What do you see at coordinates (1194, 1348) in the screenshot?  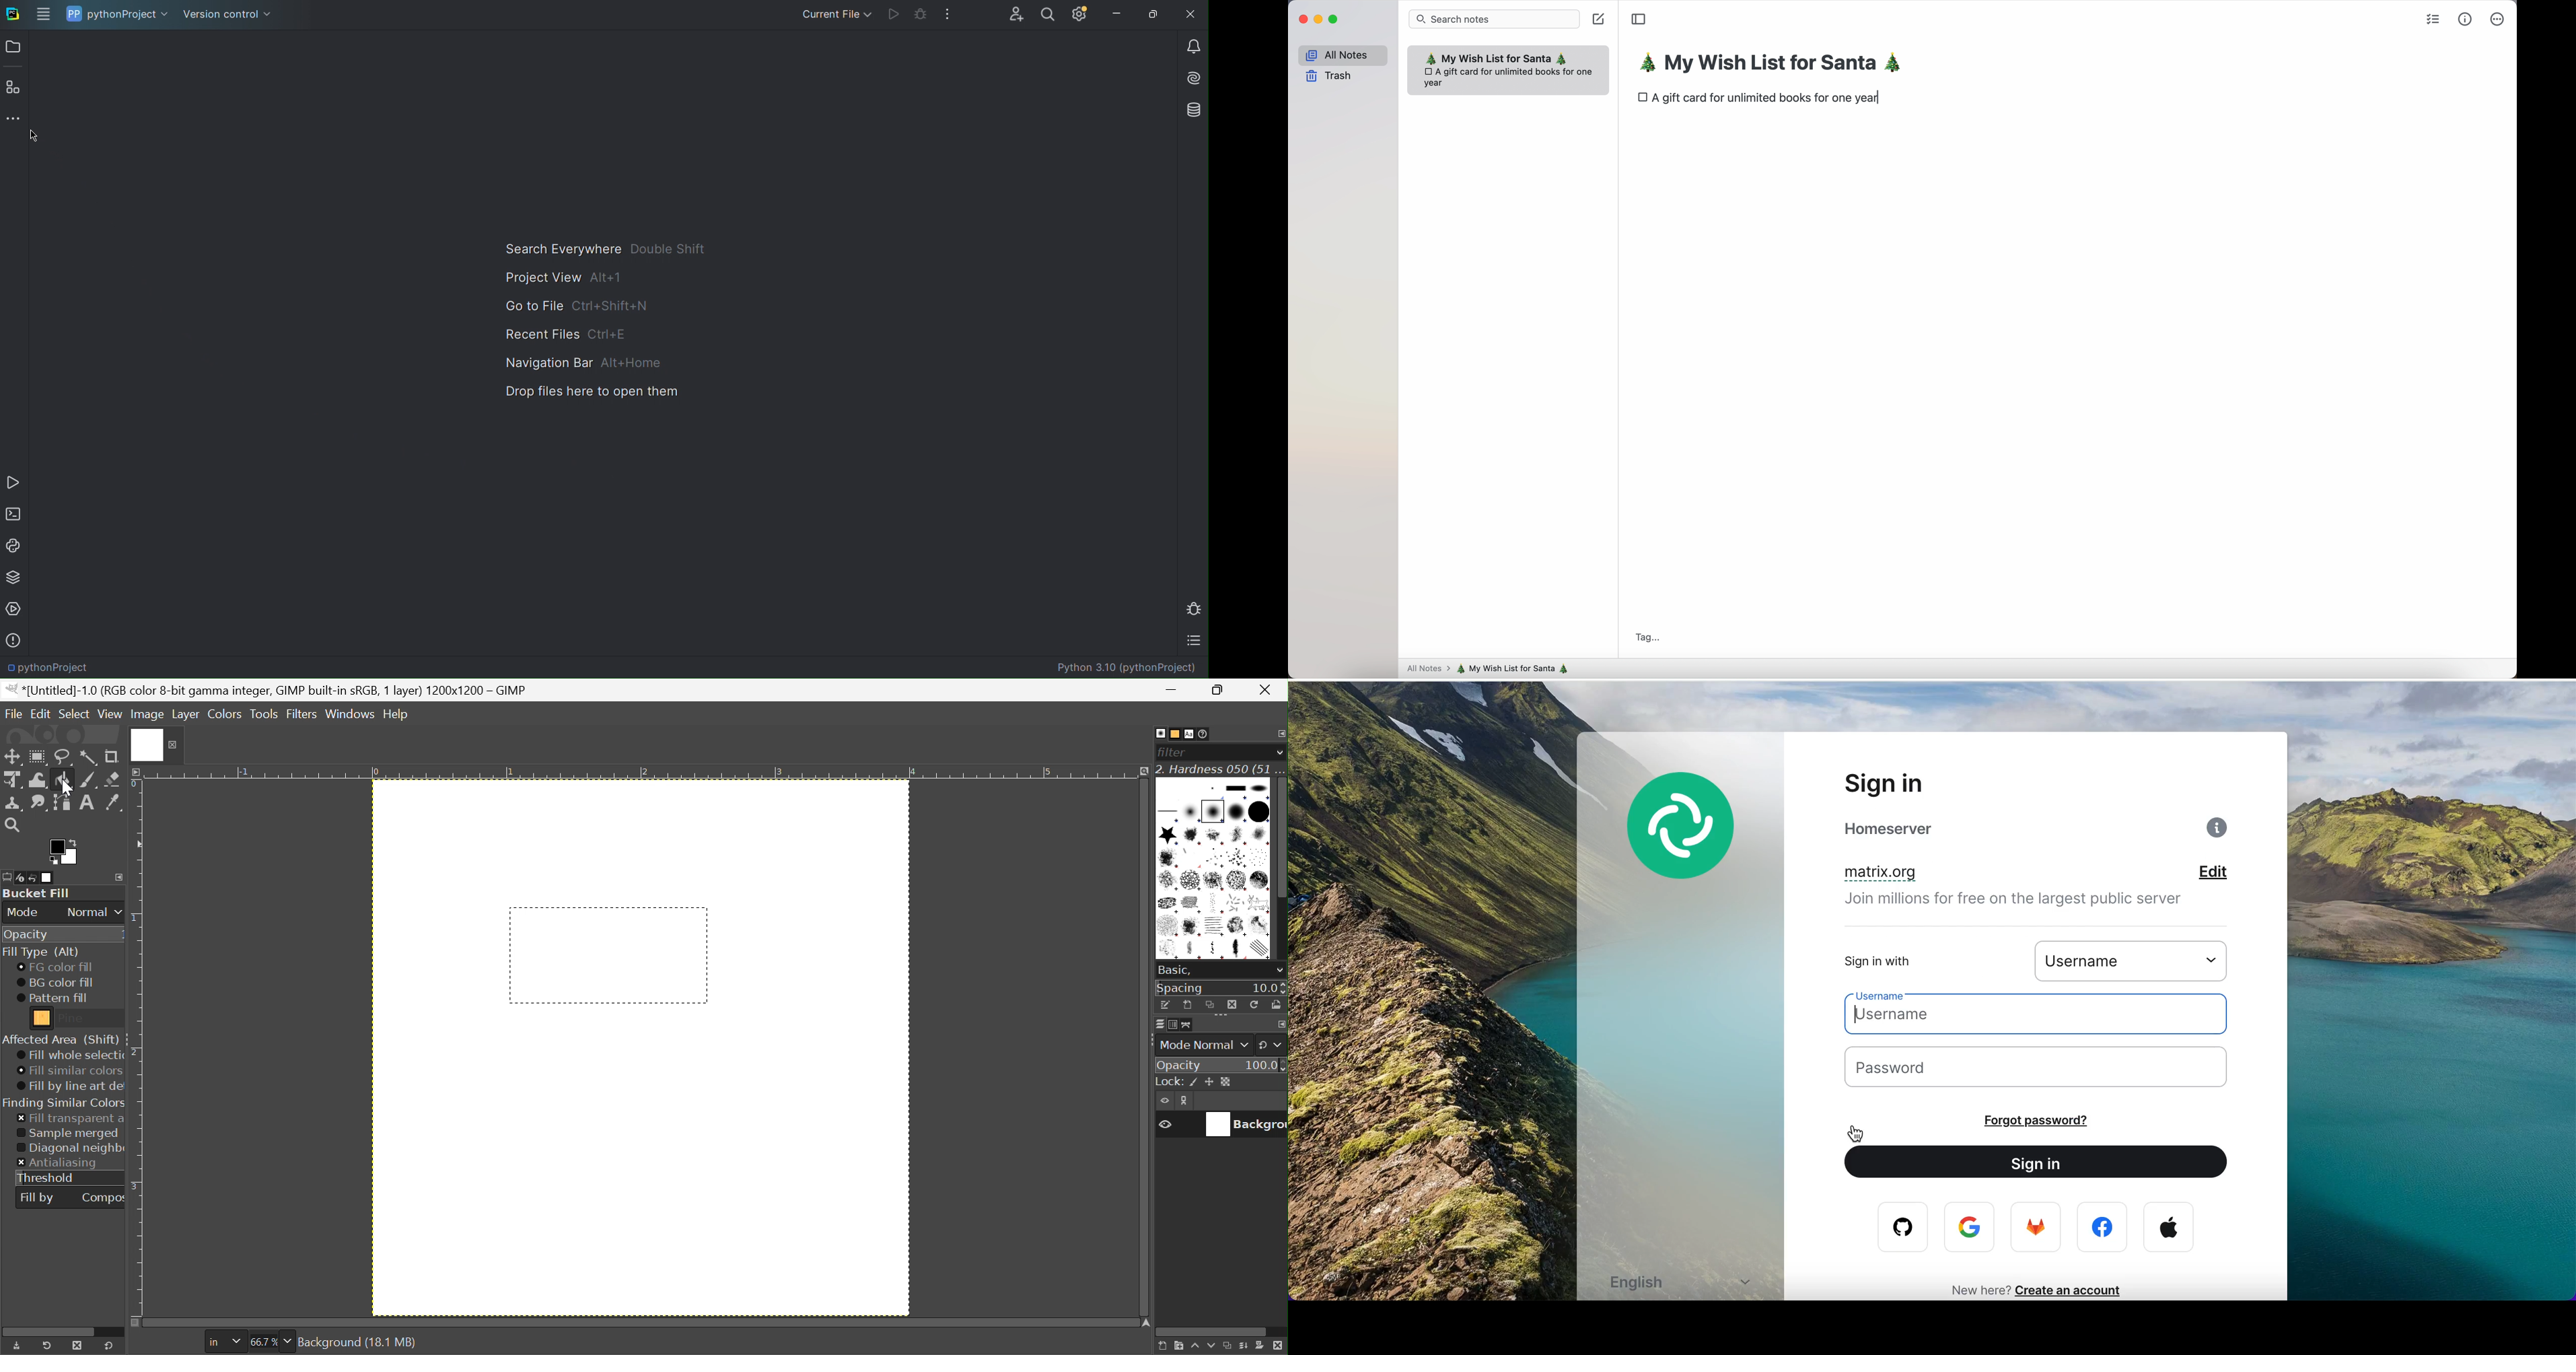 I see `Raise this layer one step in the layer stack` at bounding box center [1194, 1348].